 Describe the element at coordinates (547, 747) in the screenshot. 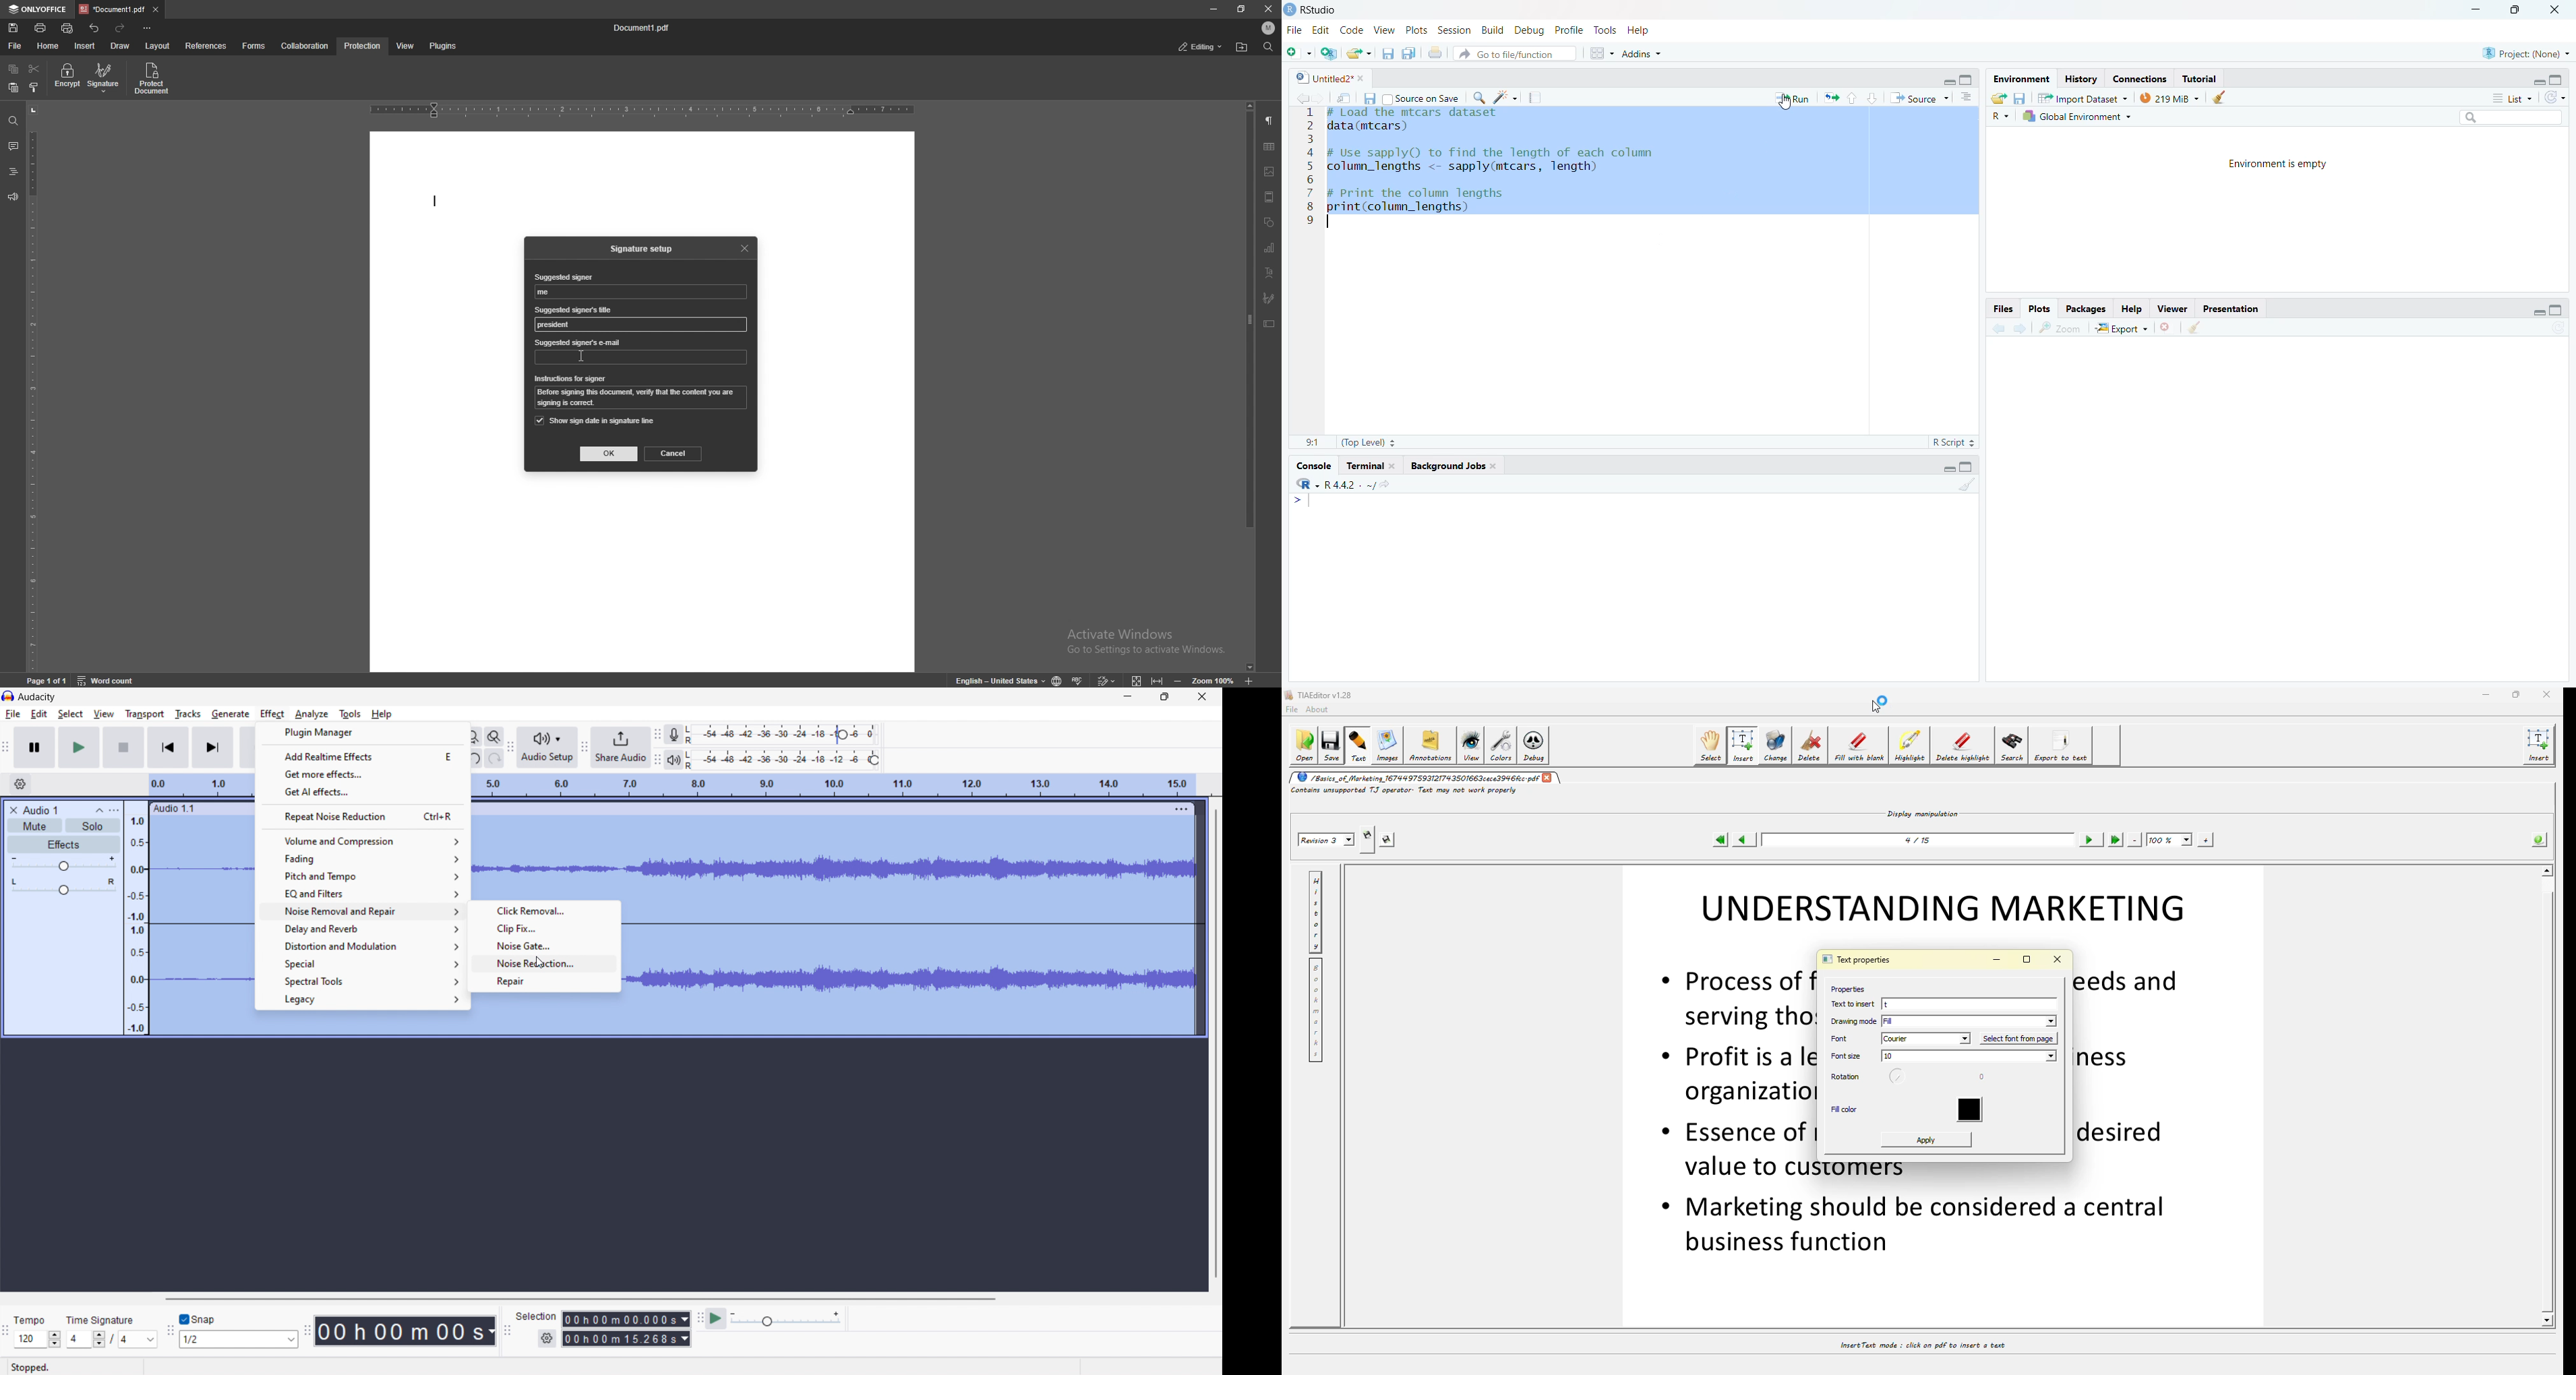

I see `audio setup` at that location.